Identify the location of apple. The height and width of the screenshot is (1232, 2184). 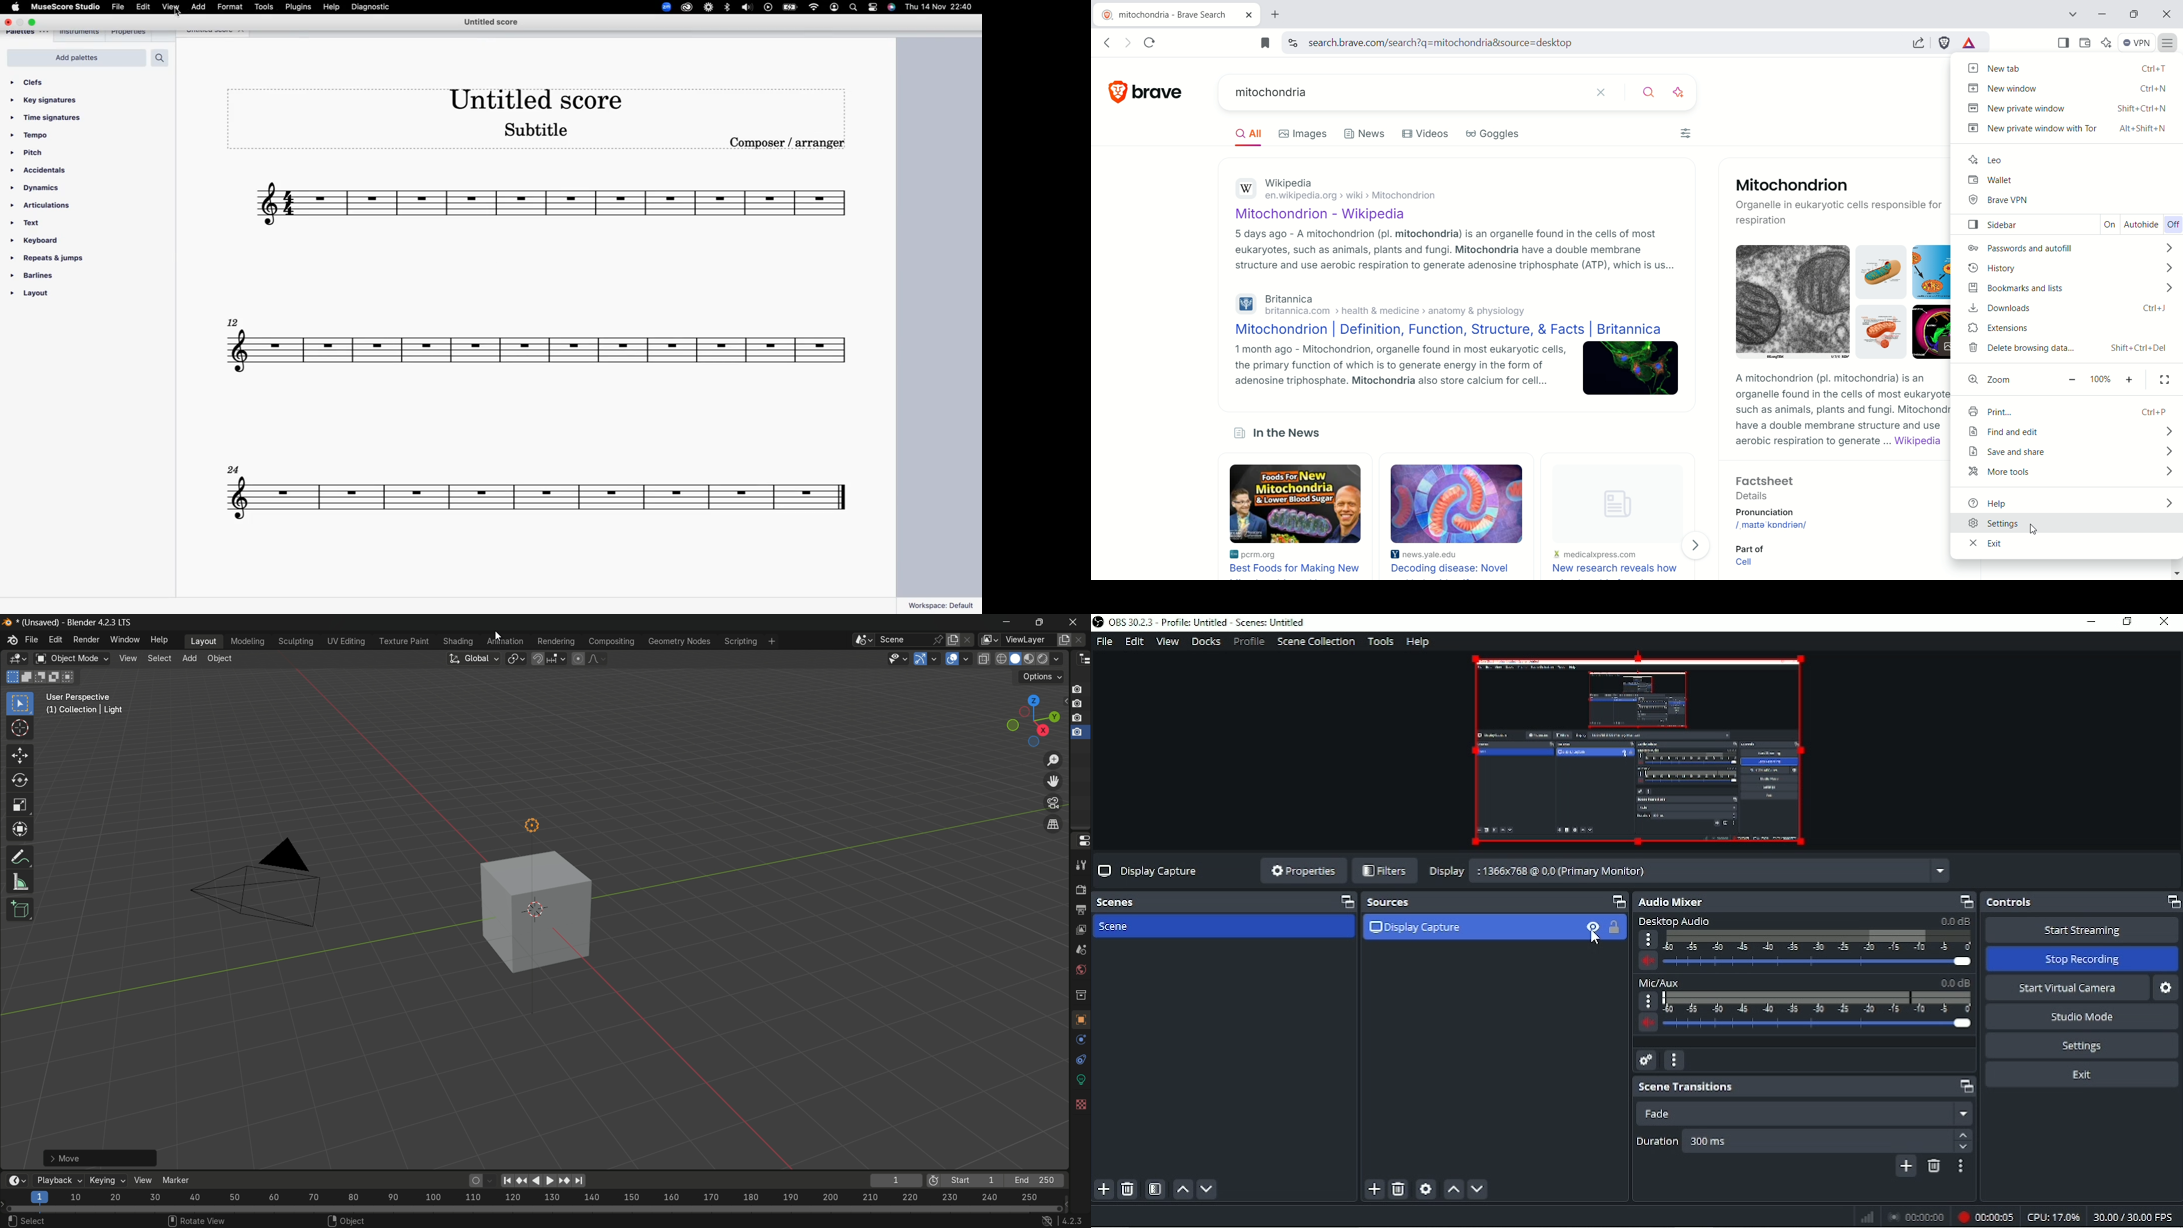
(16, 8).